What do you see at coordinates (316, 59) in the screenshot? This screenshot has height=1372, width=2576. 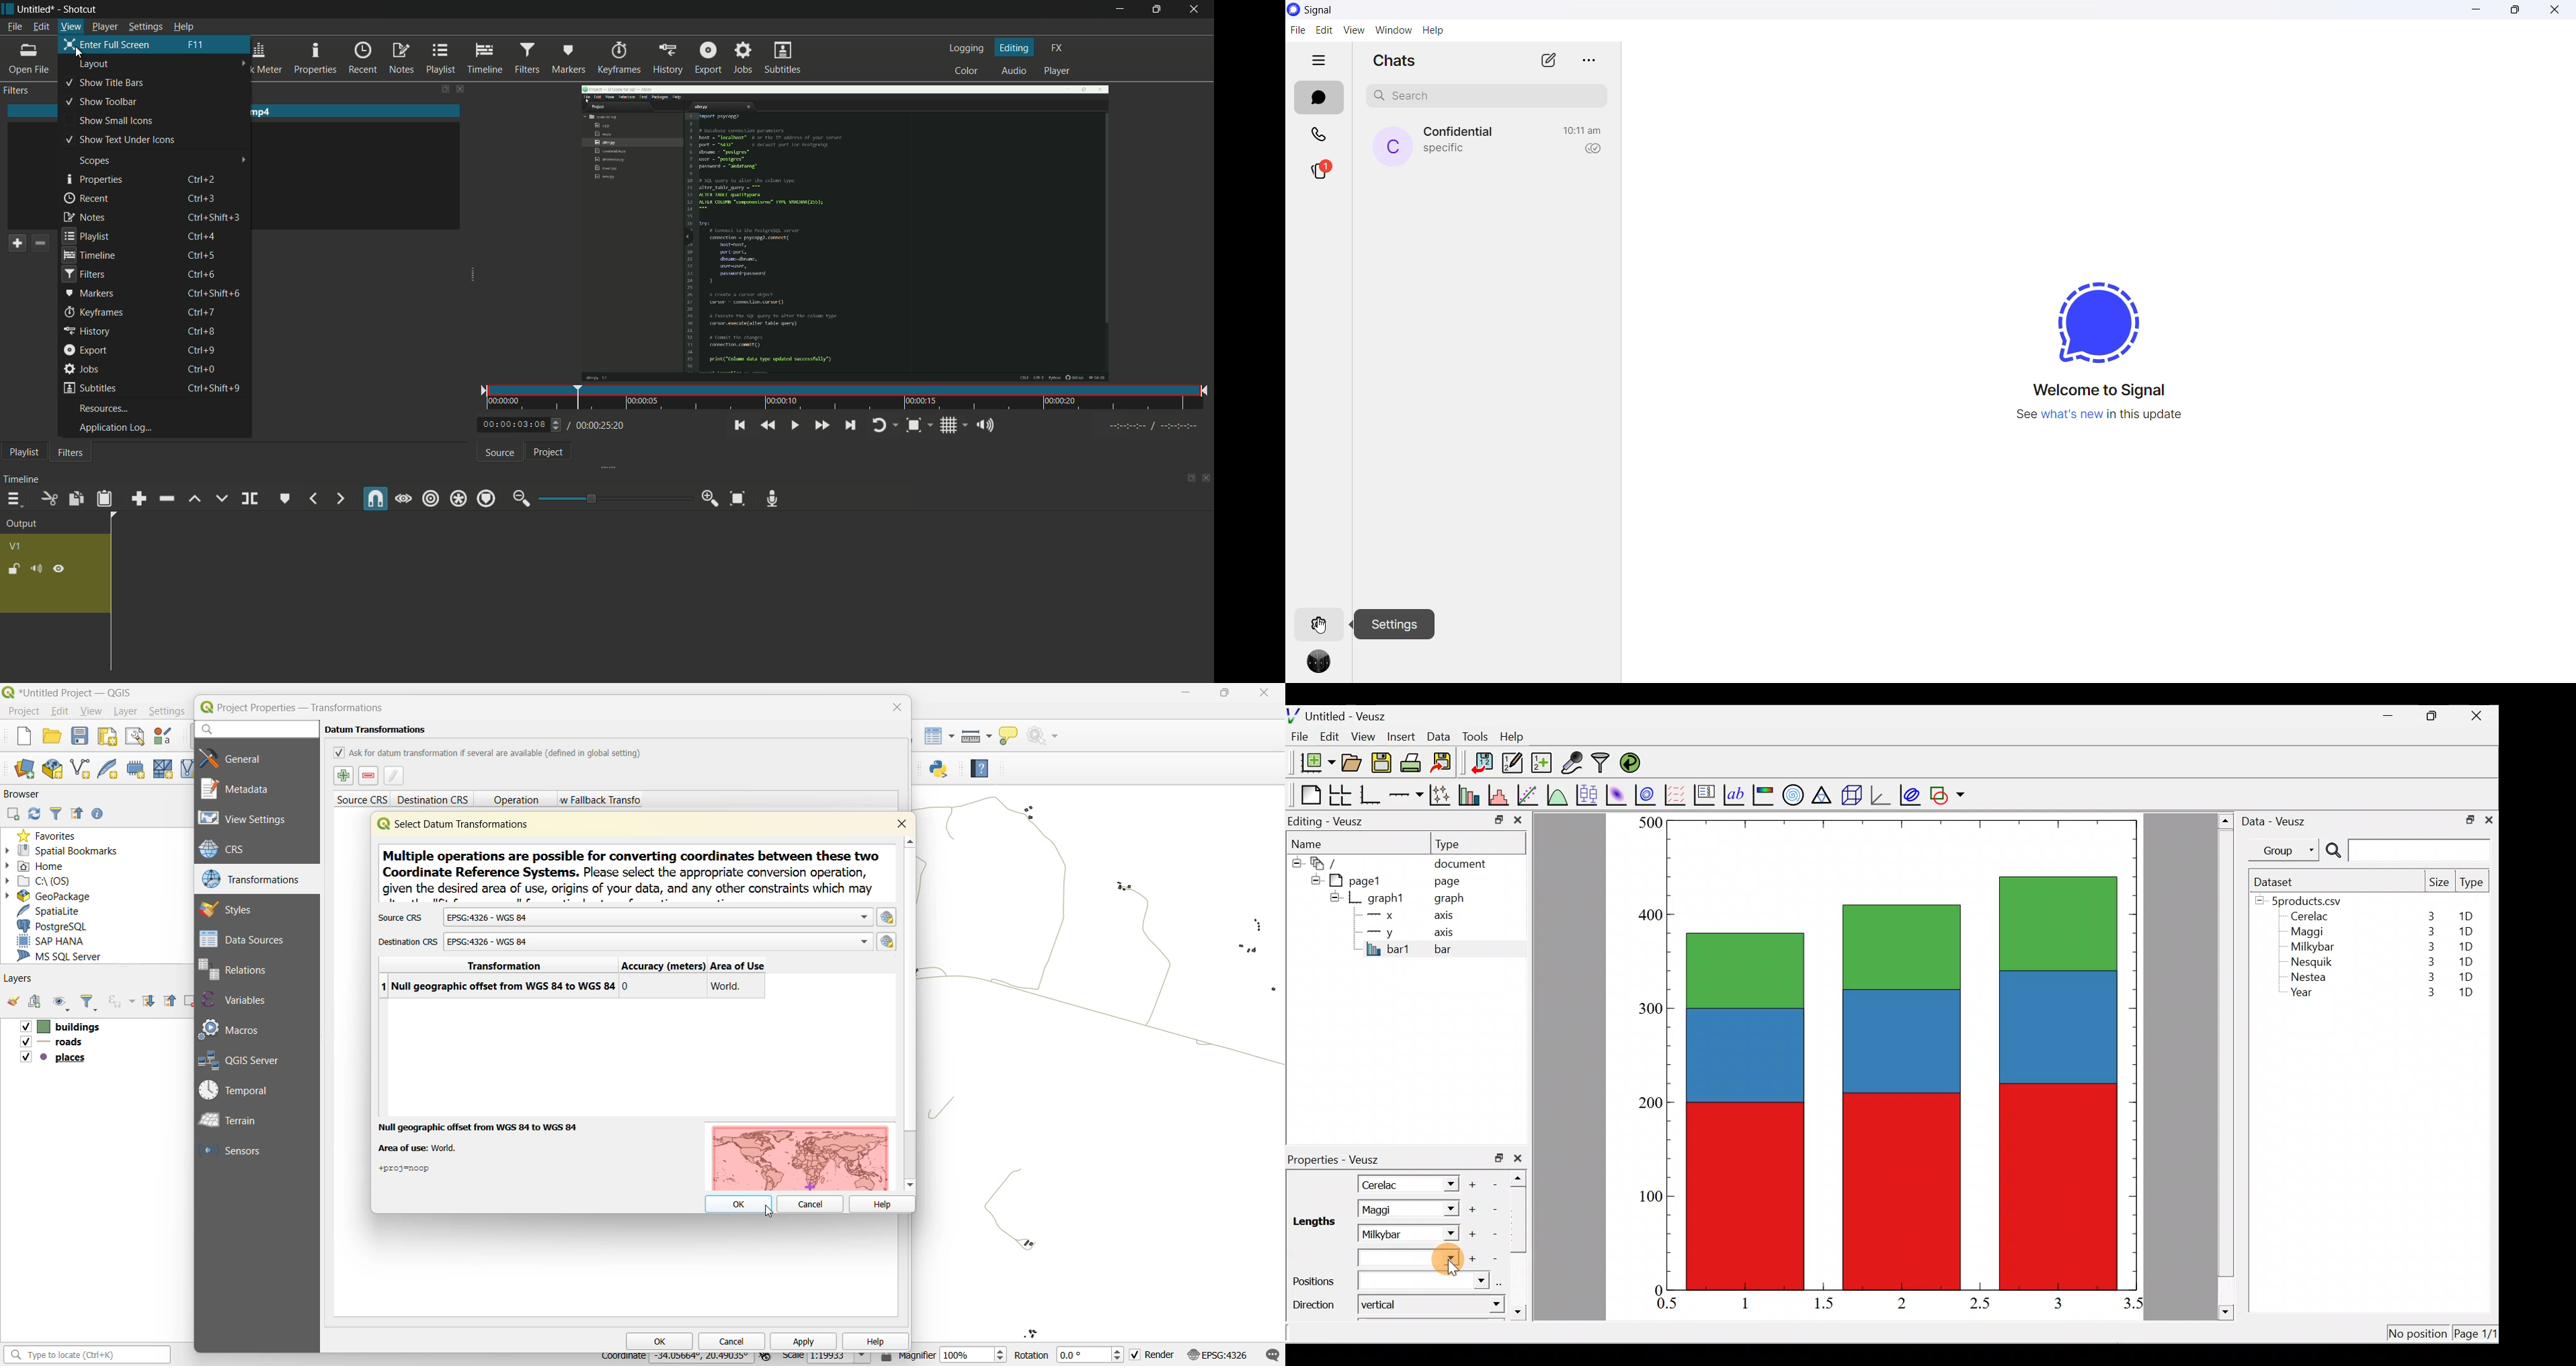 I see `properties` at bounding box center [316, 59].